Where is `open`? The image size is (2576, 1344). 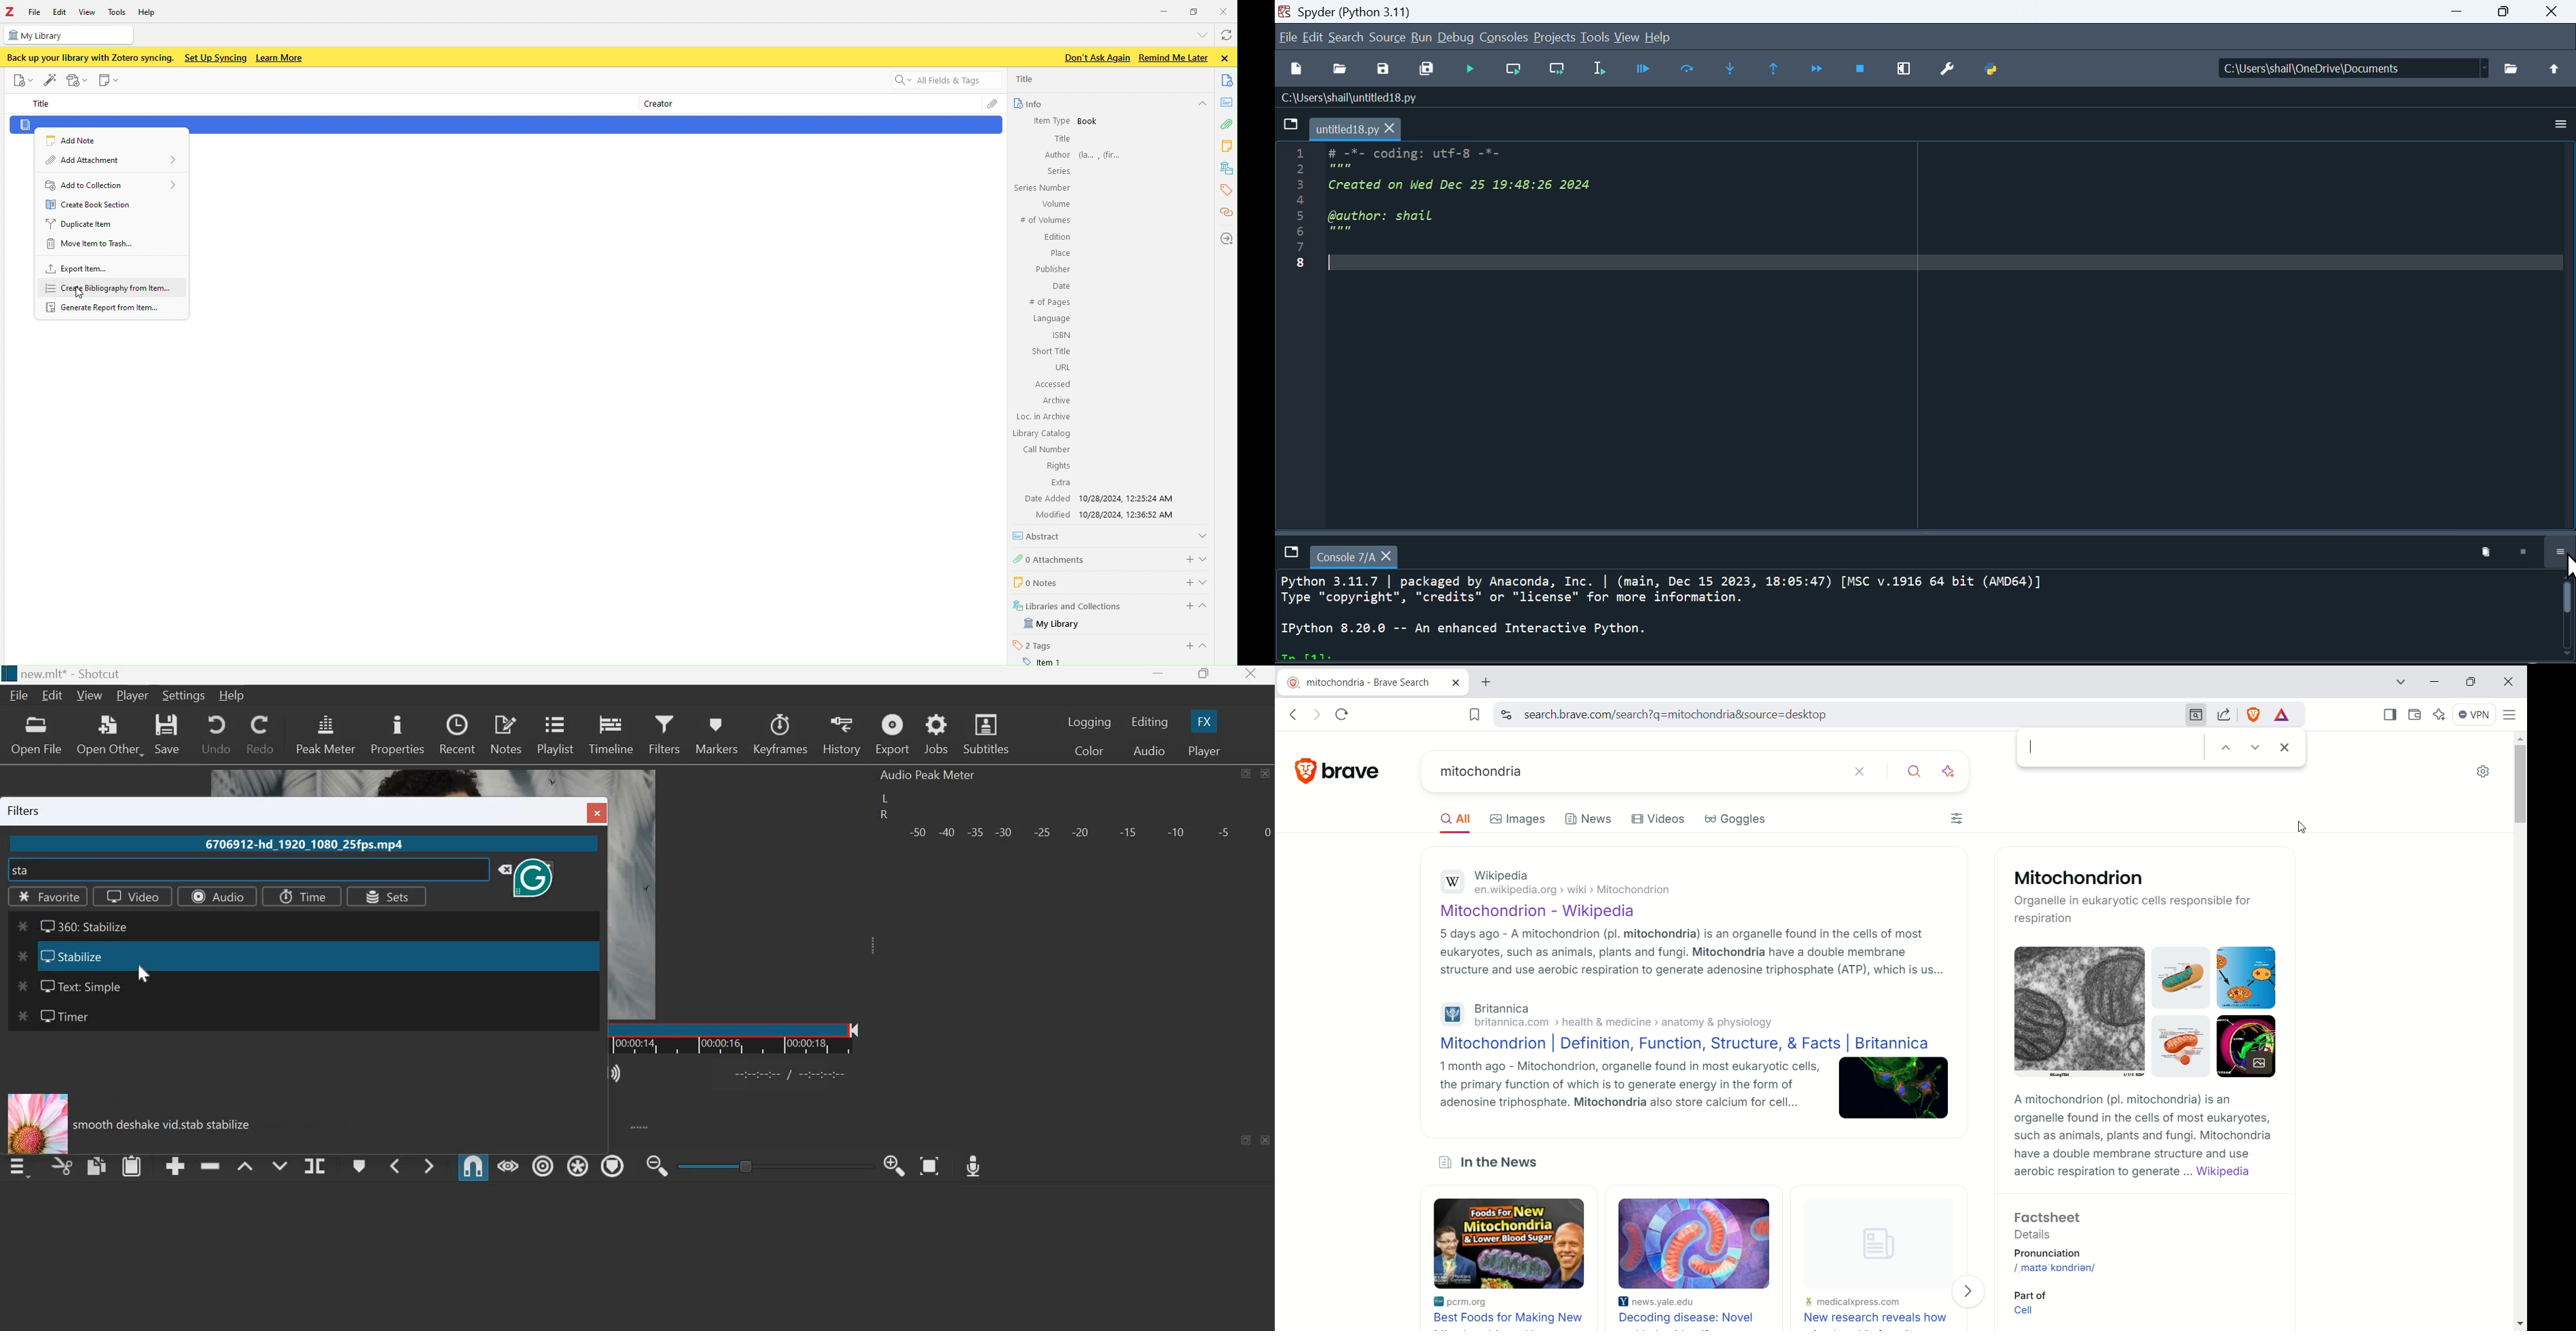 open is located at coordinates (1340, 69).